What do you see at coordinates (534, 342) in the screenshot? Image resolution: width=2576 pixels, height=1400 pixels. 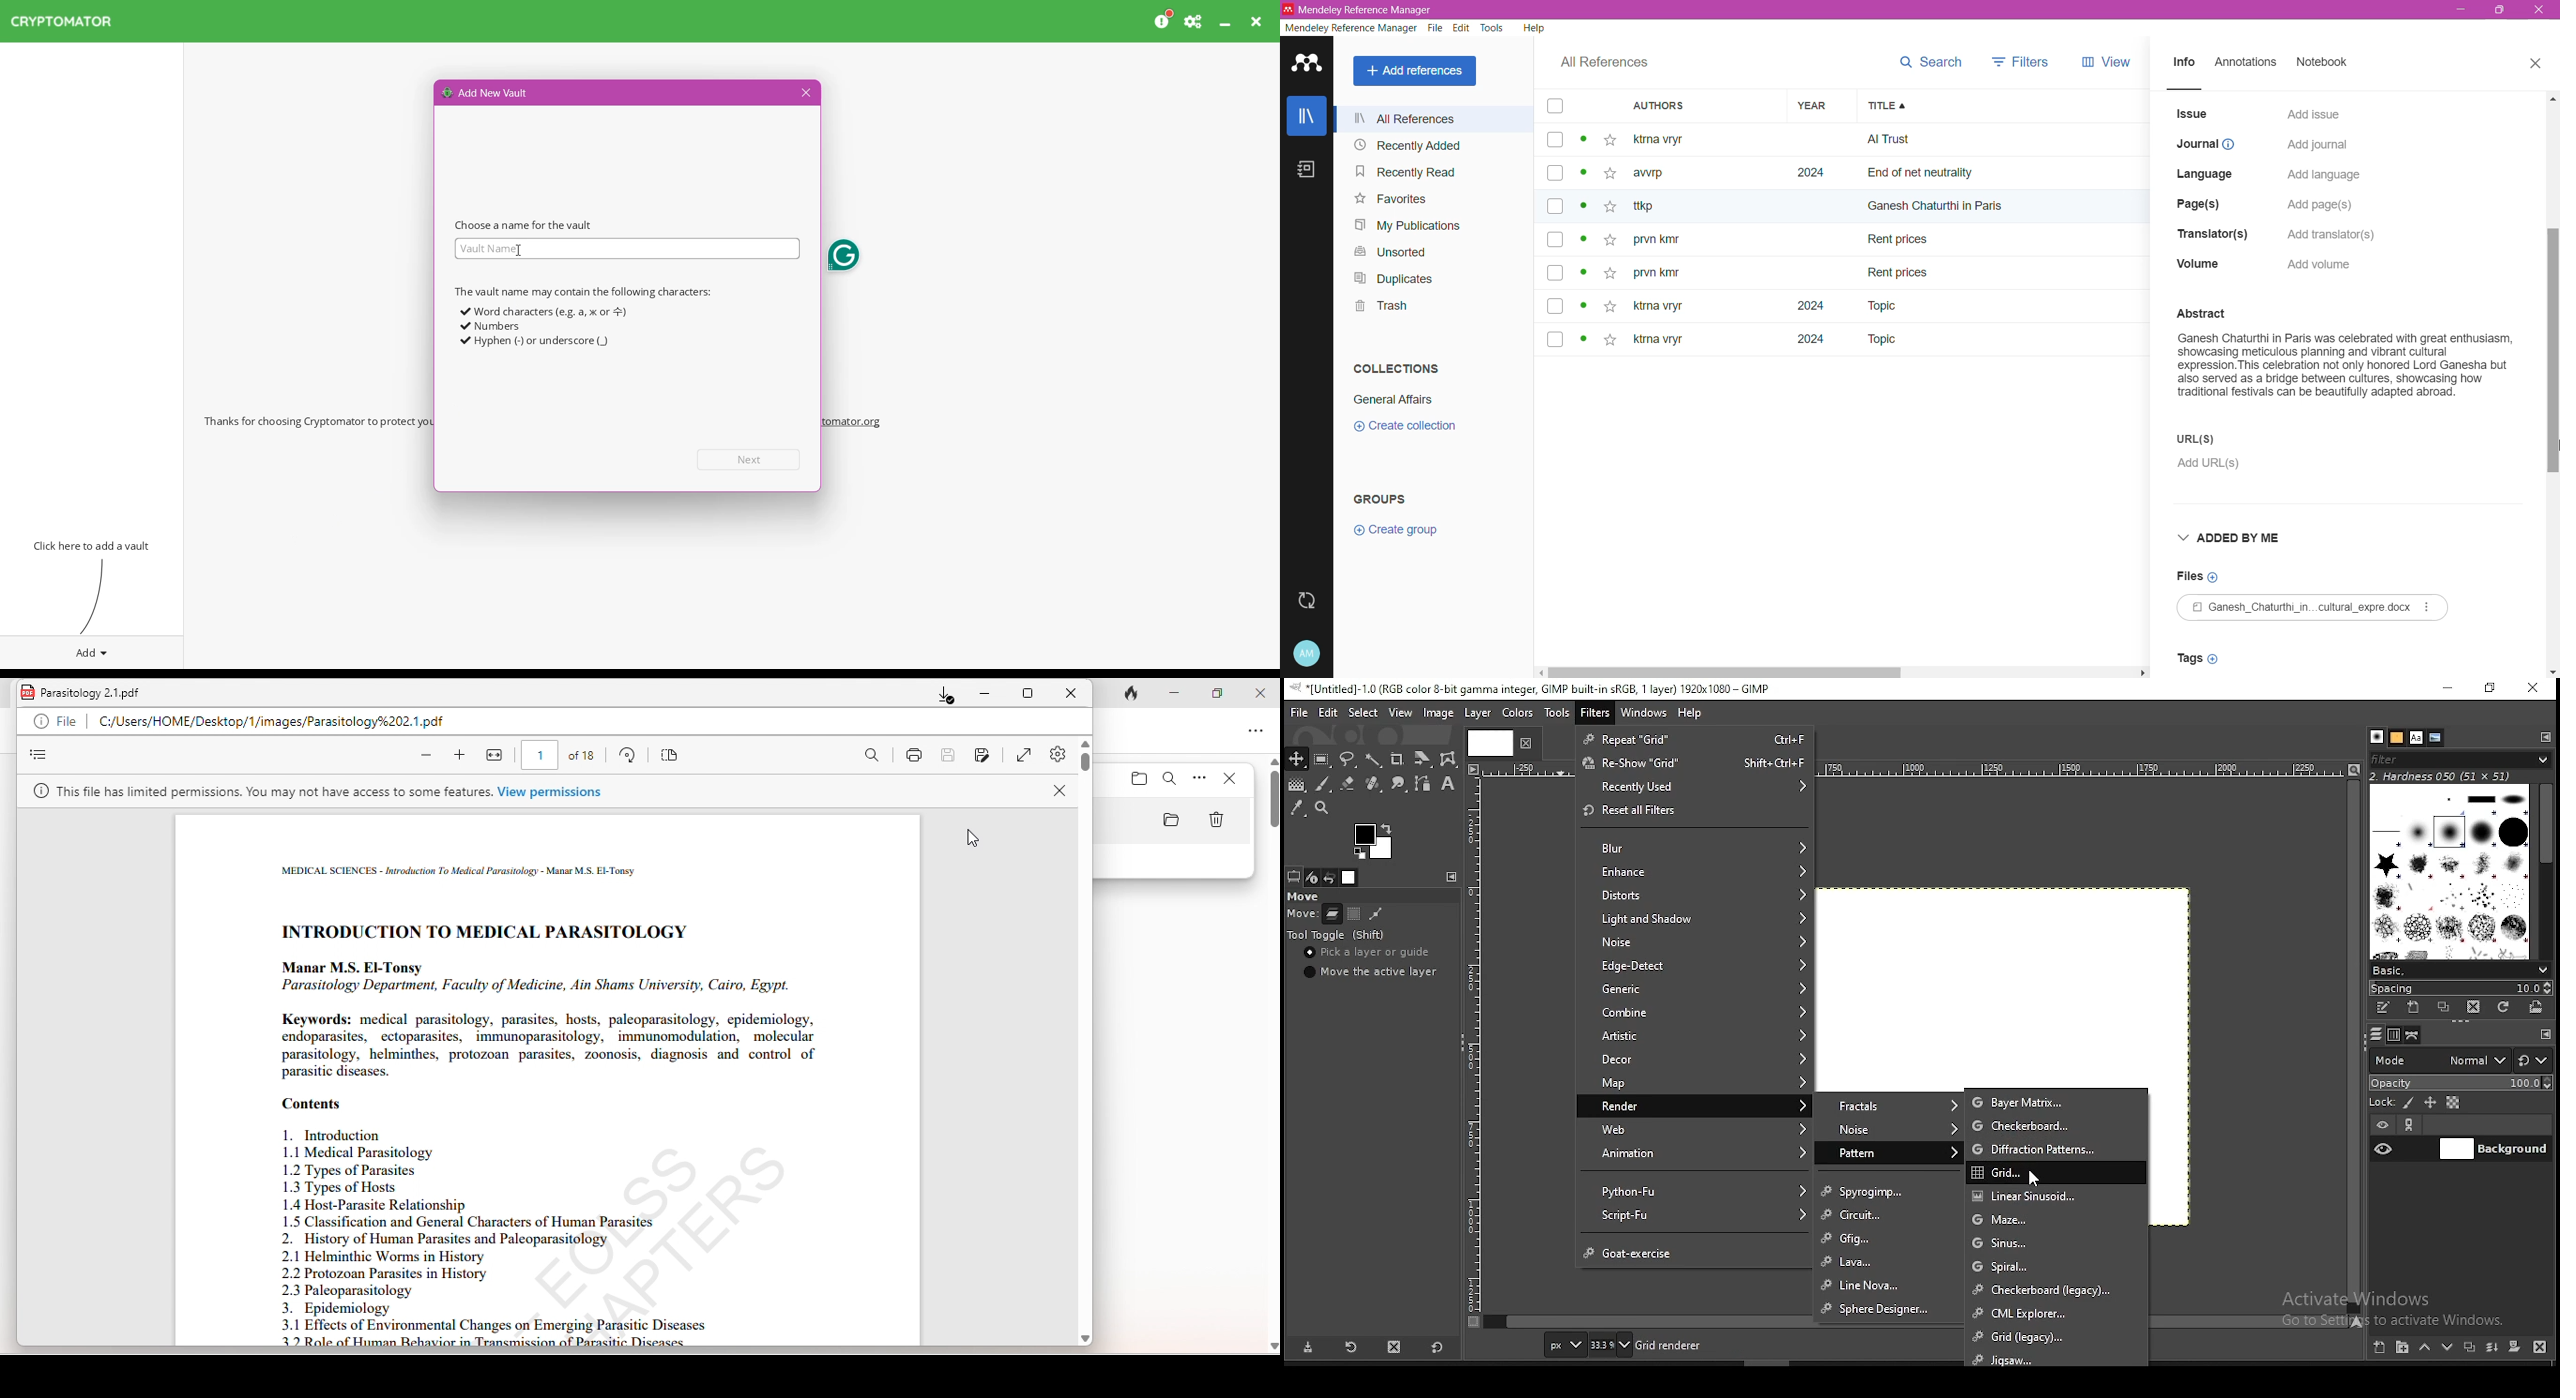 I see `Hyphen (-) or underscore (_)` at bounding box center [534, 342].